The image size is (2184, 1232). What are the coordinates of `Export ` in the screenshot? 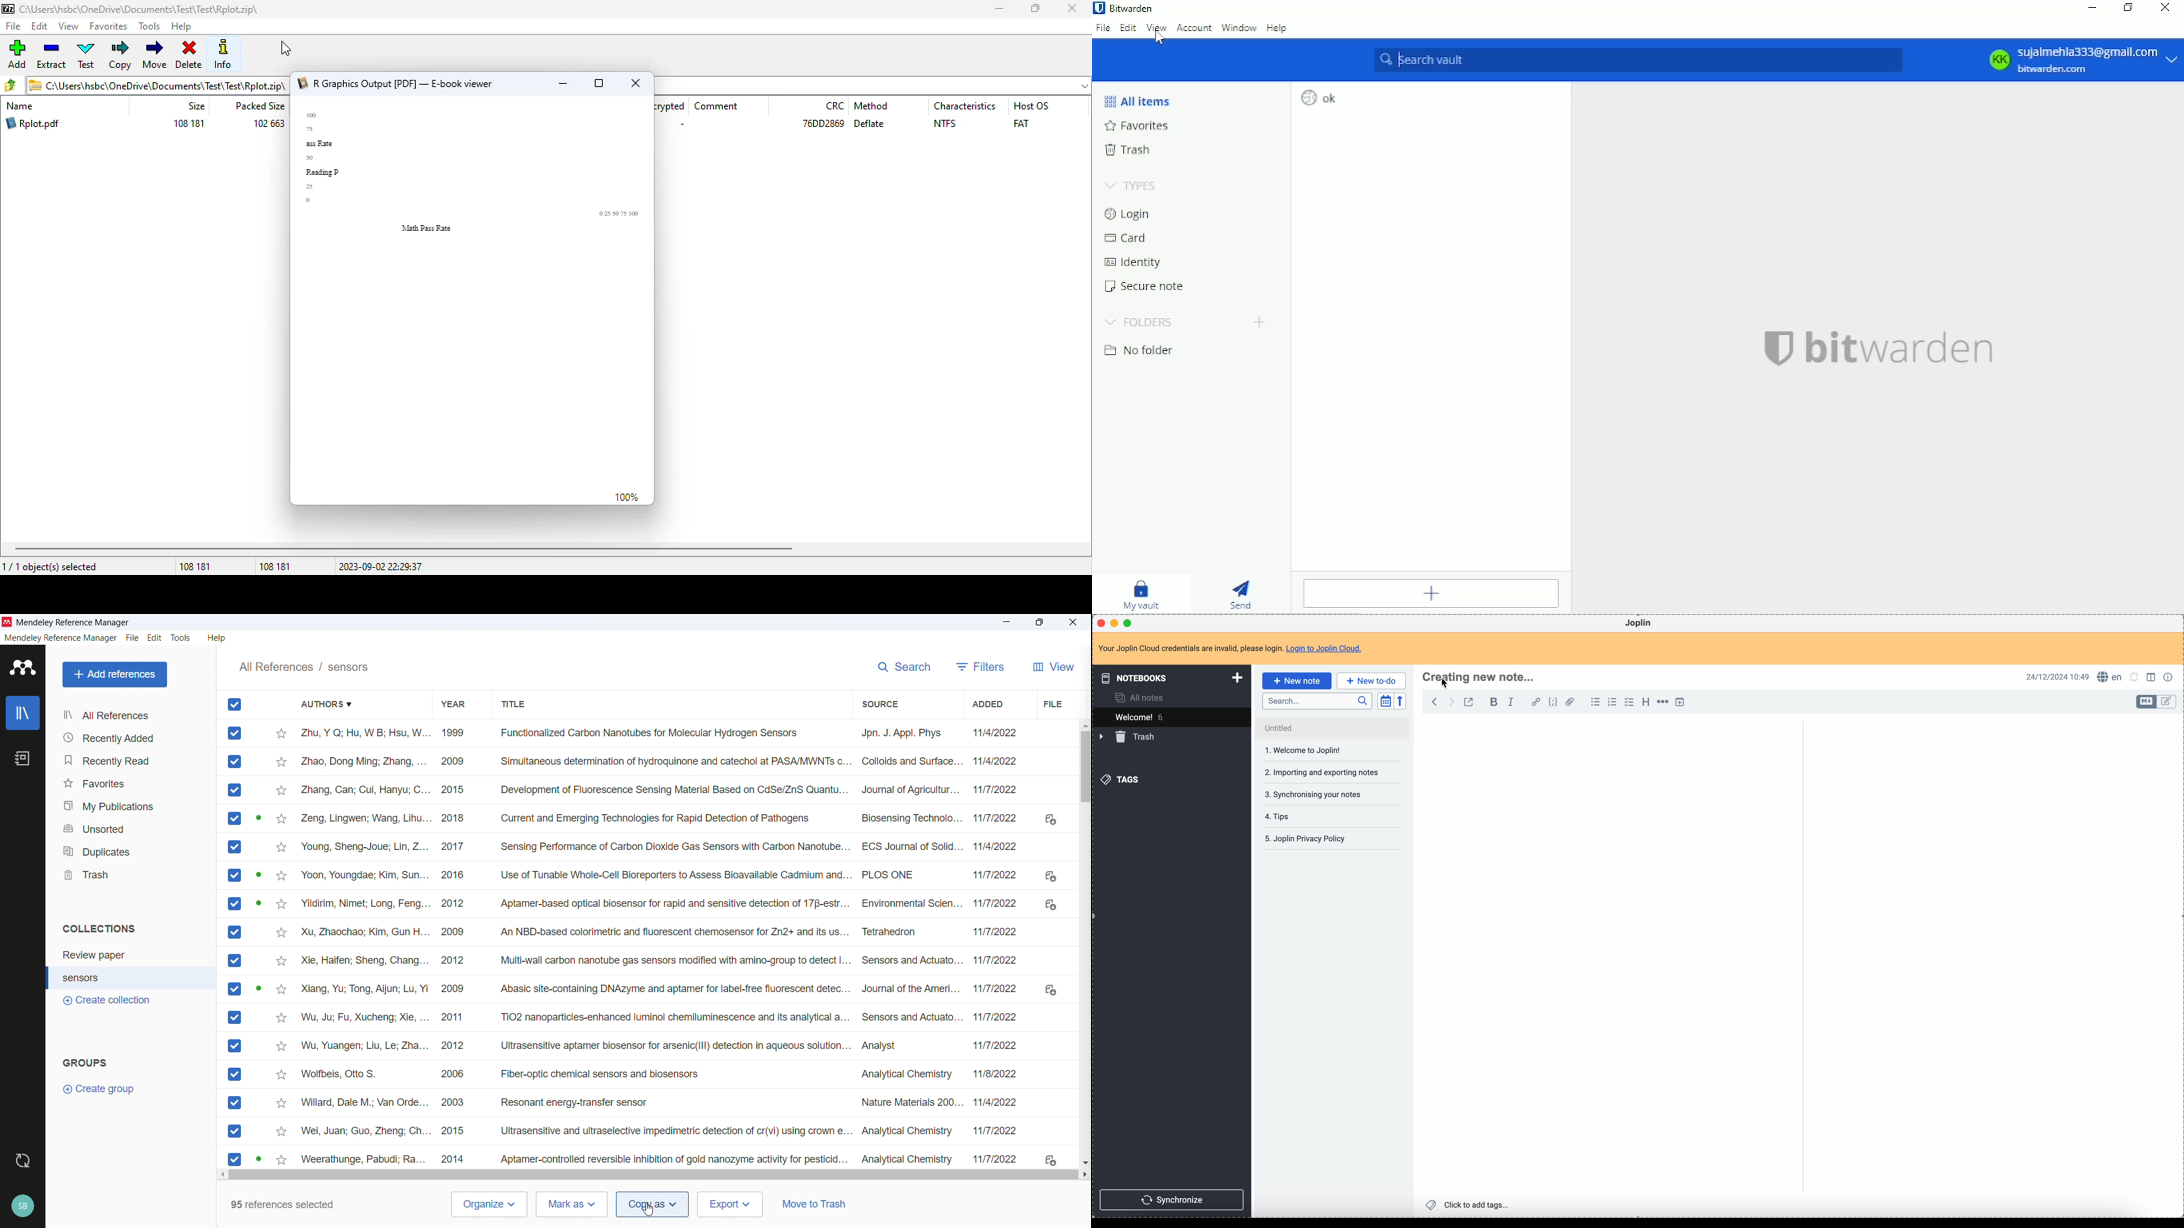 It's located at (731, 1205).